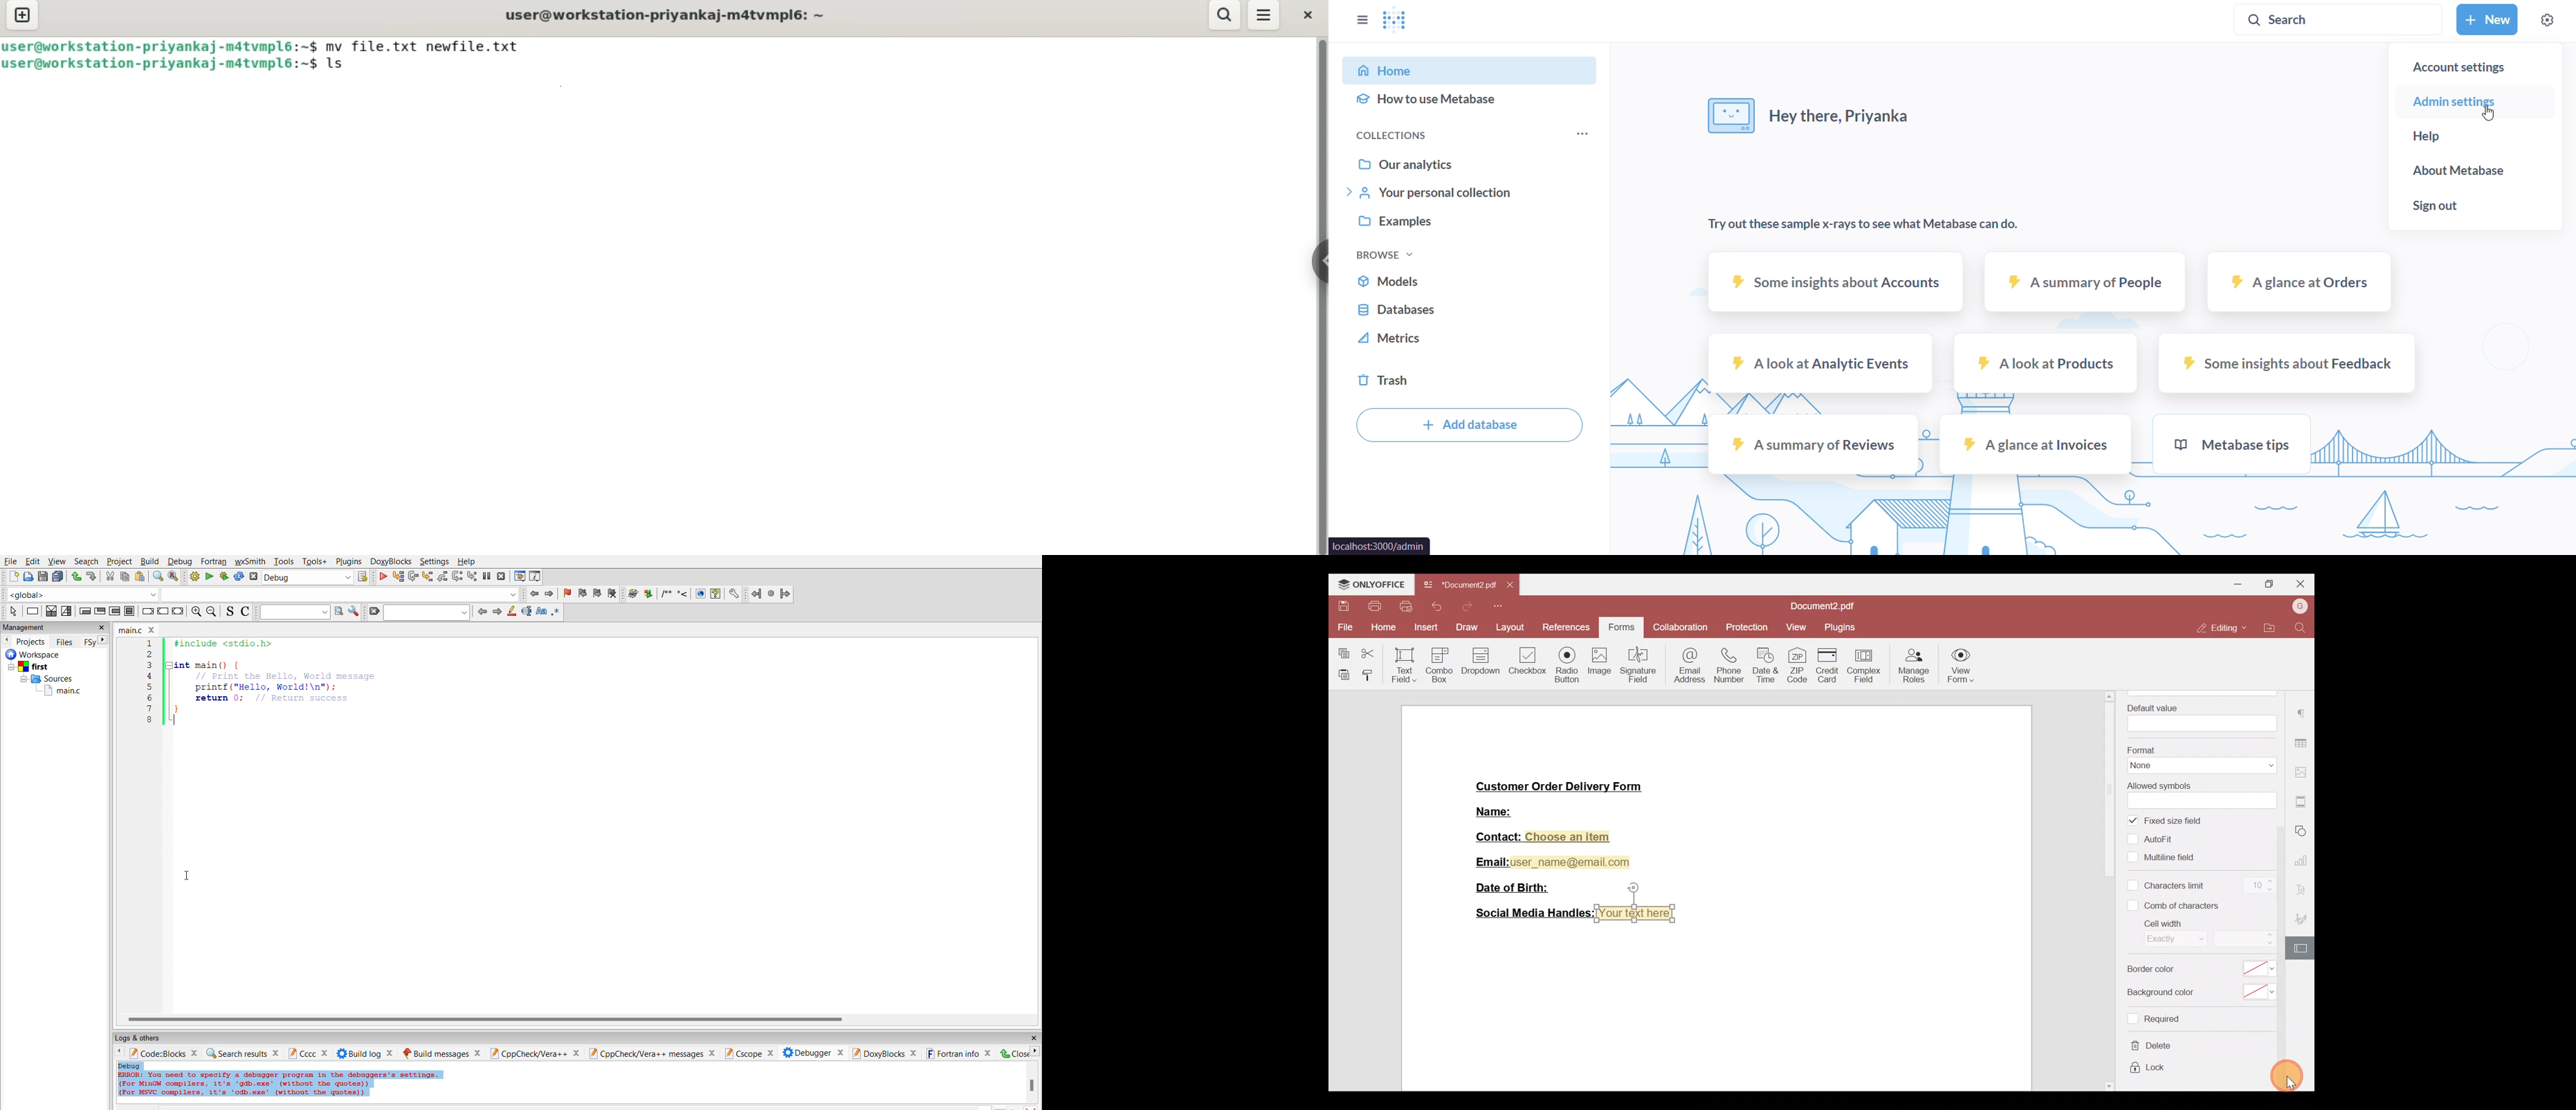 The height and width of the screenshot is (1120, 2576). I want to click on Insert line, so click(684, 594).